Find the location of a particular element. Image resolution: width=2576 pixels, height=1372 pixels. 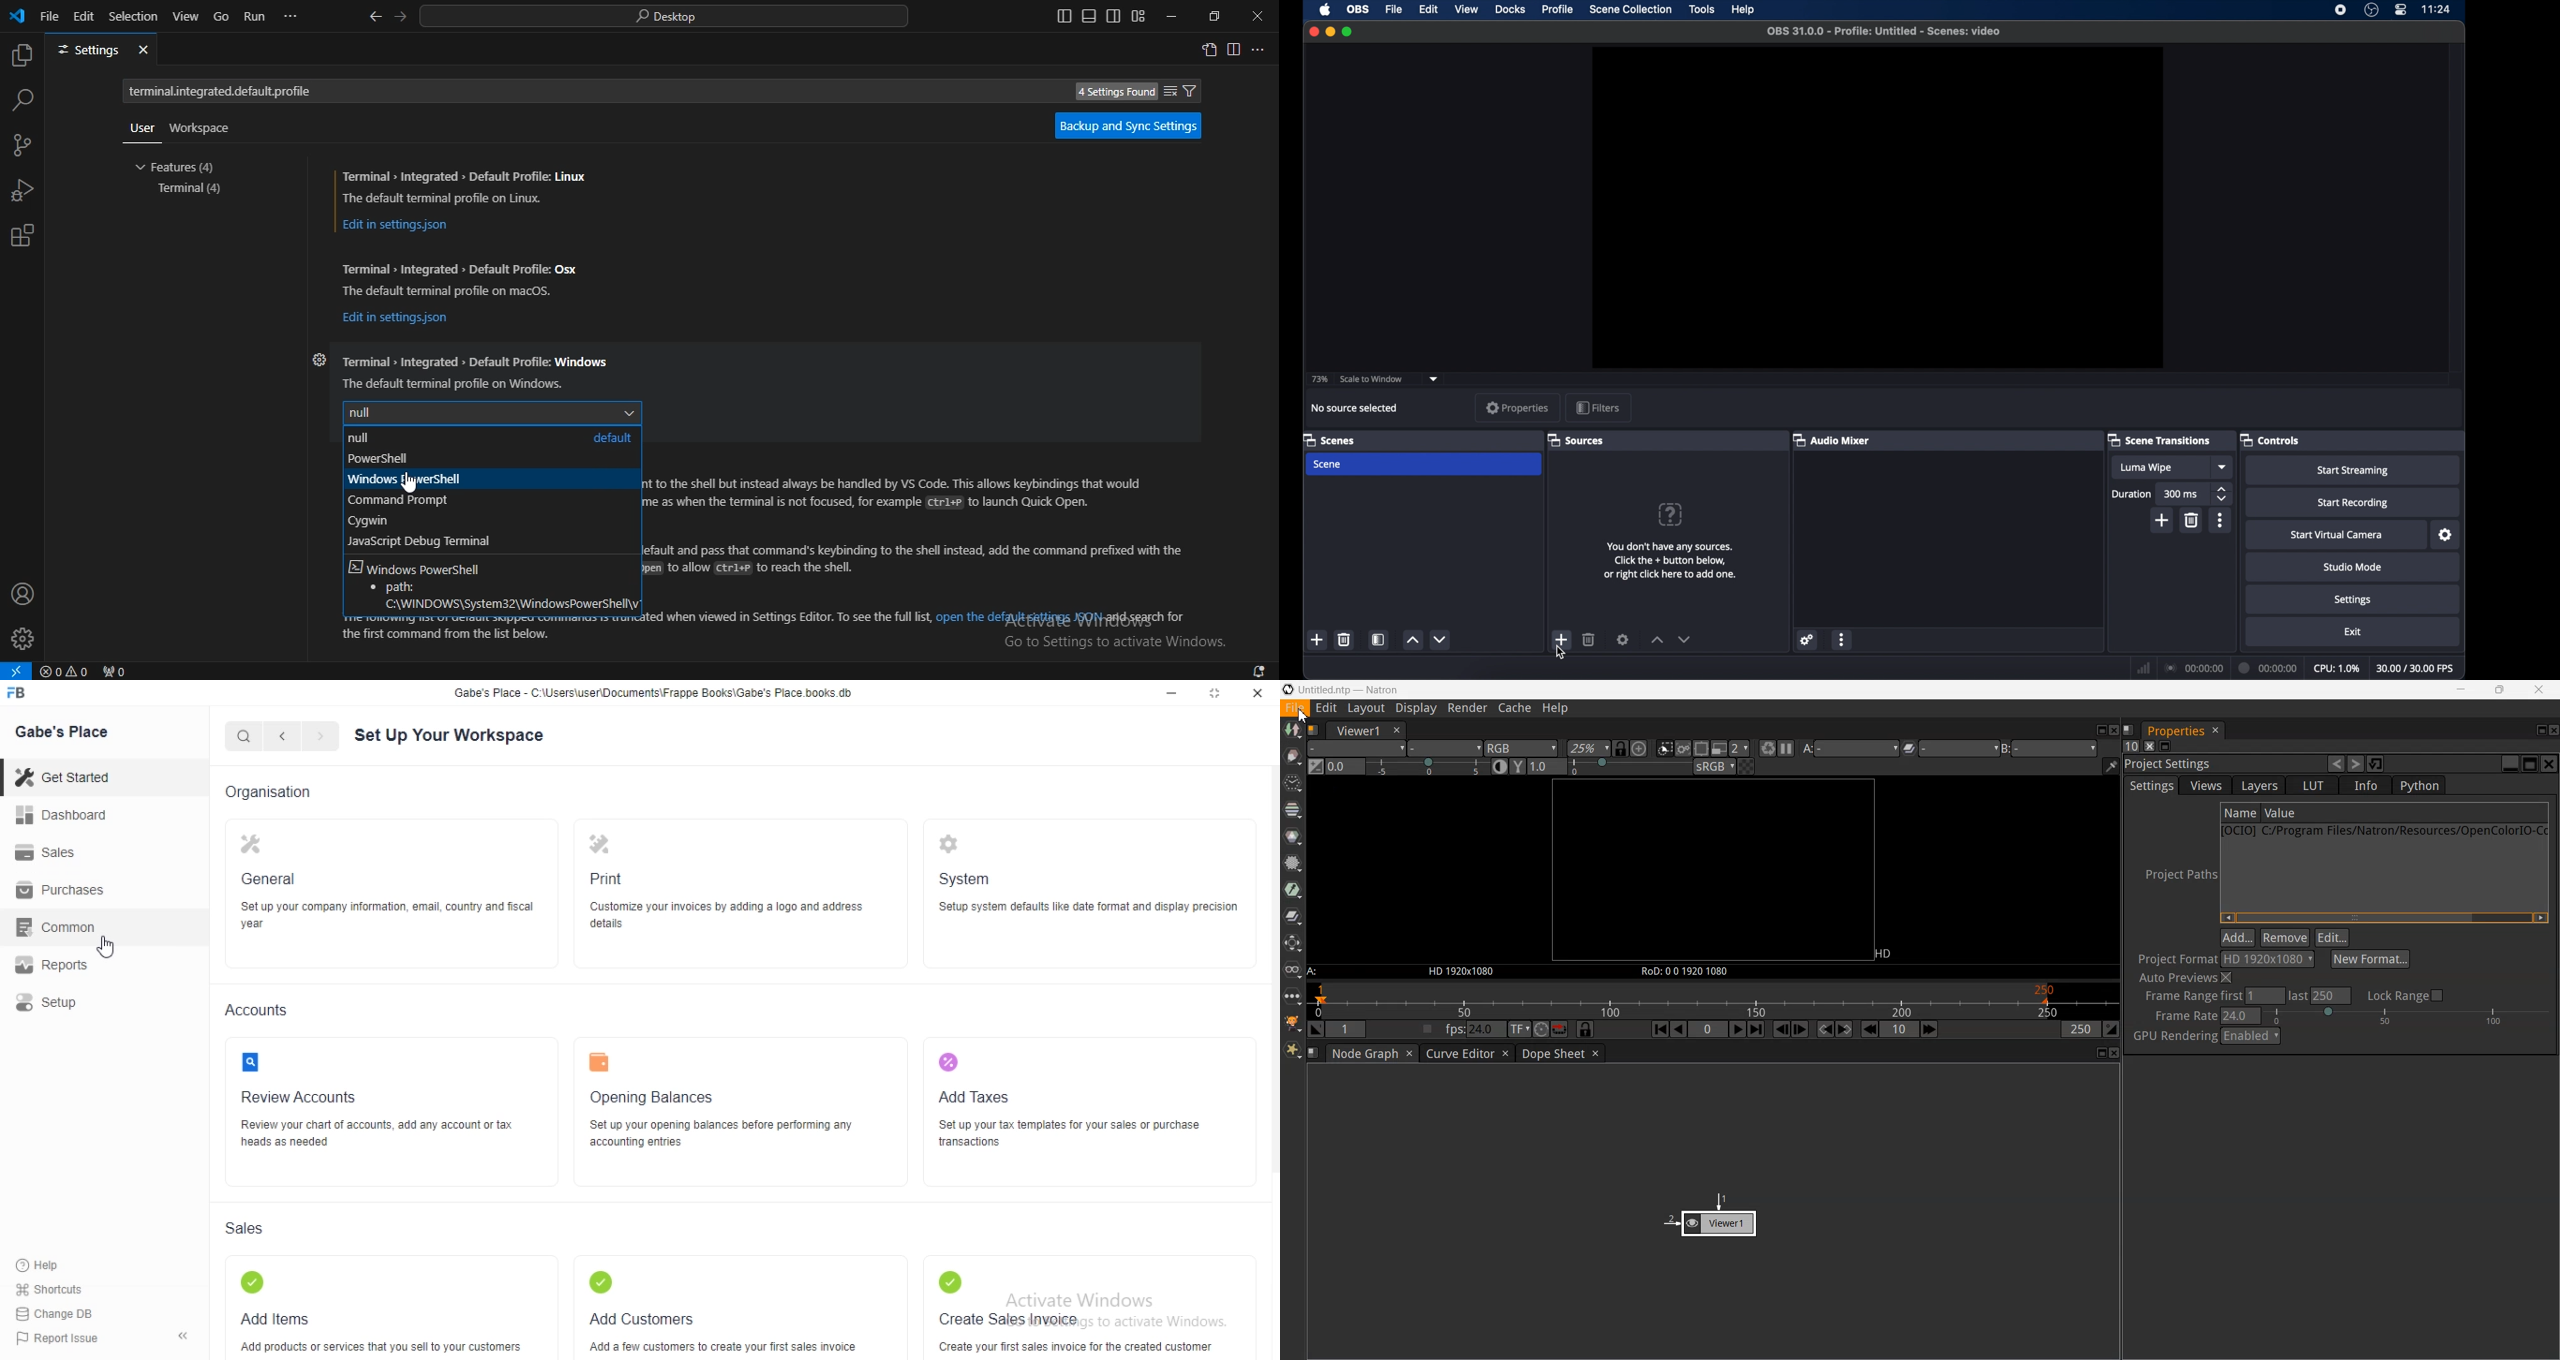

icon is located at coordinates (602, 844).